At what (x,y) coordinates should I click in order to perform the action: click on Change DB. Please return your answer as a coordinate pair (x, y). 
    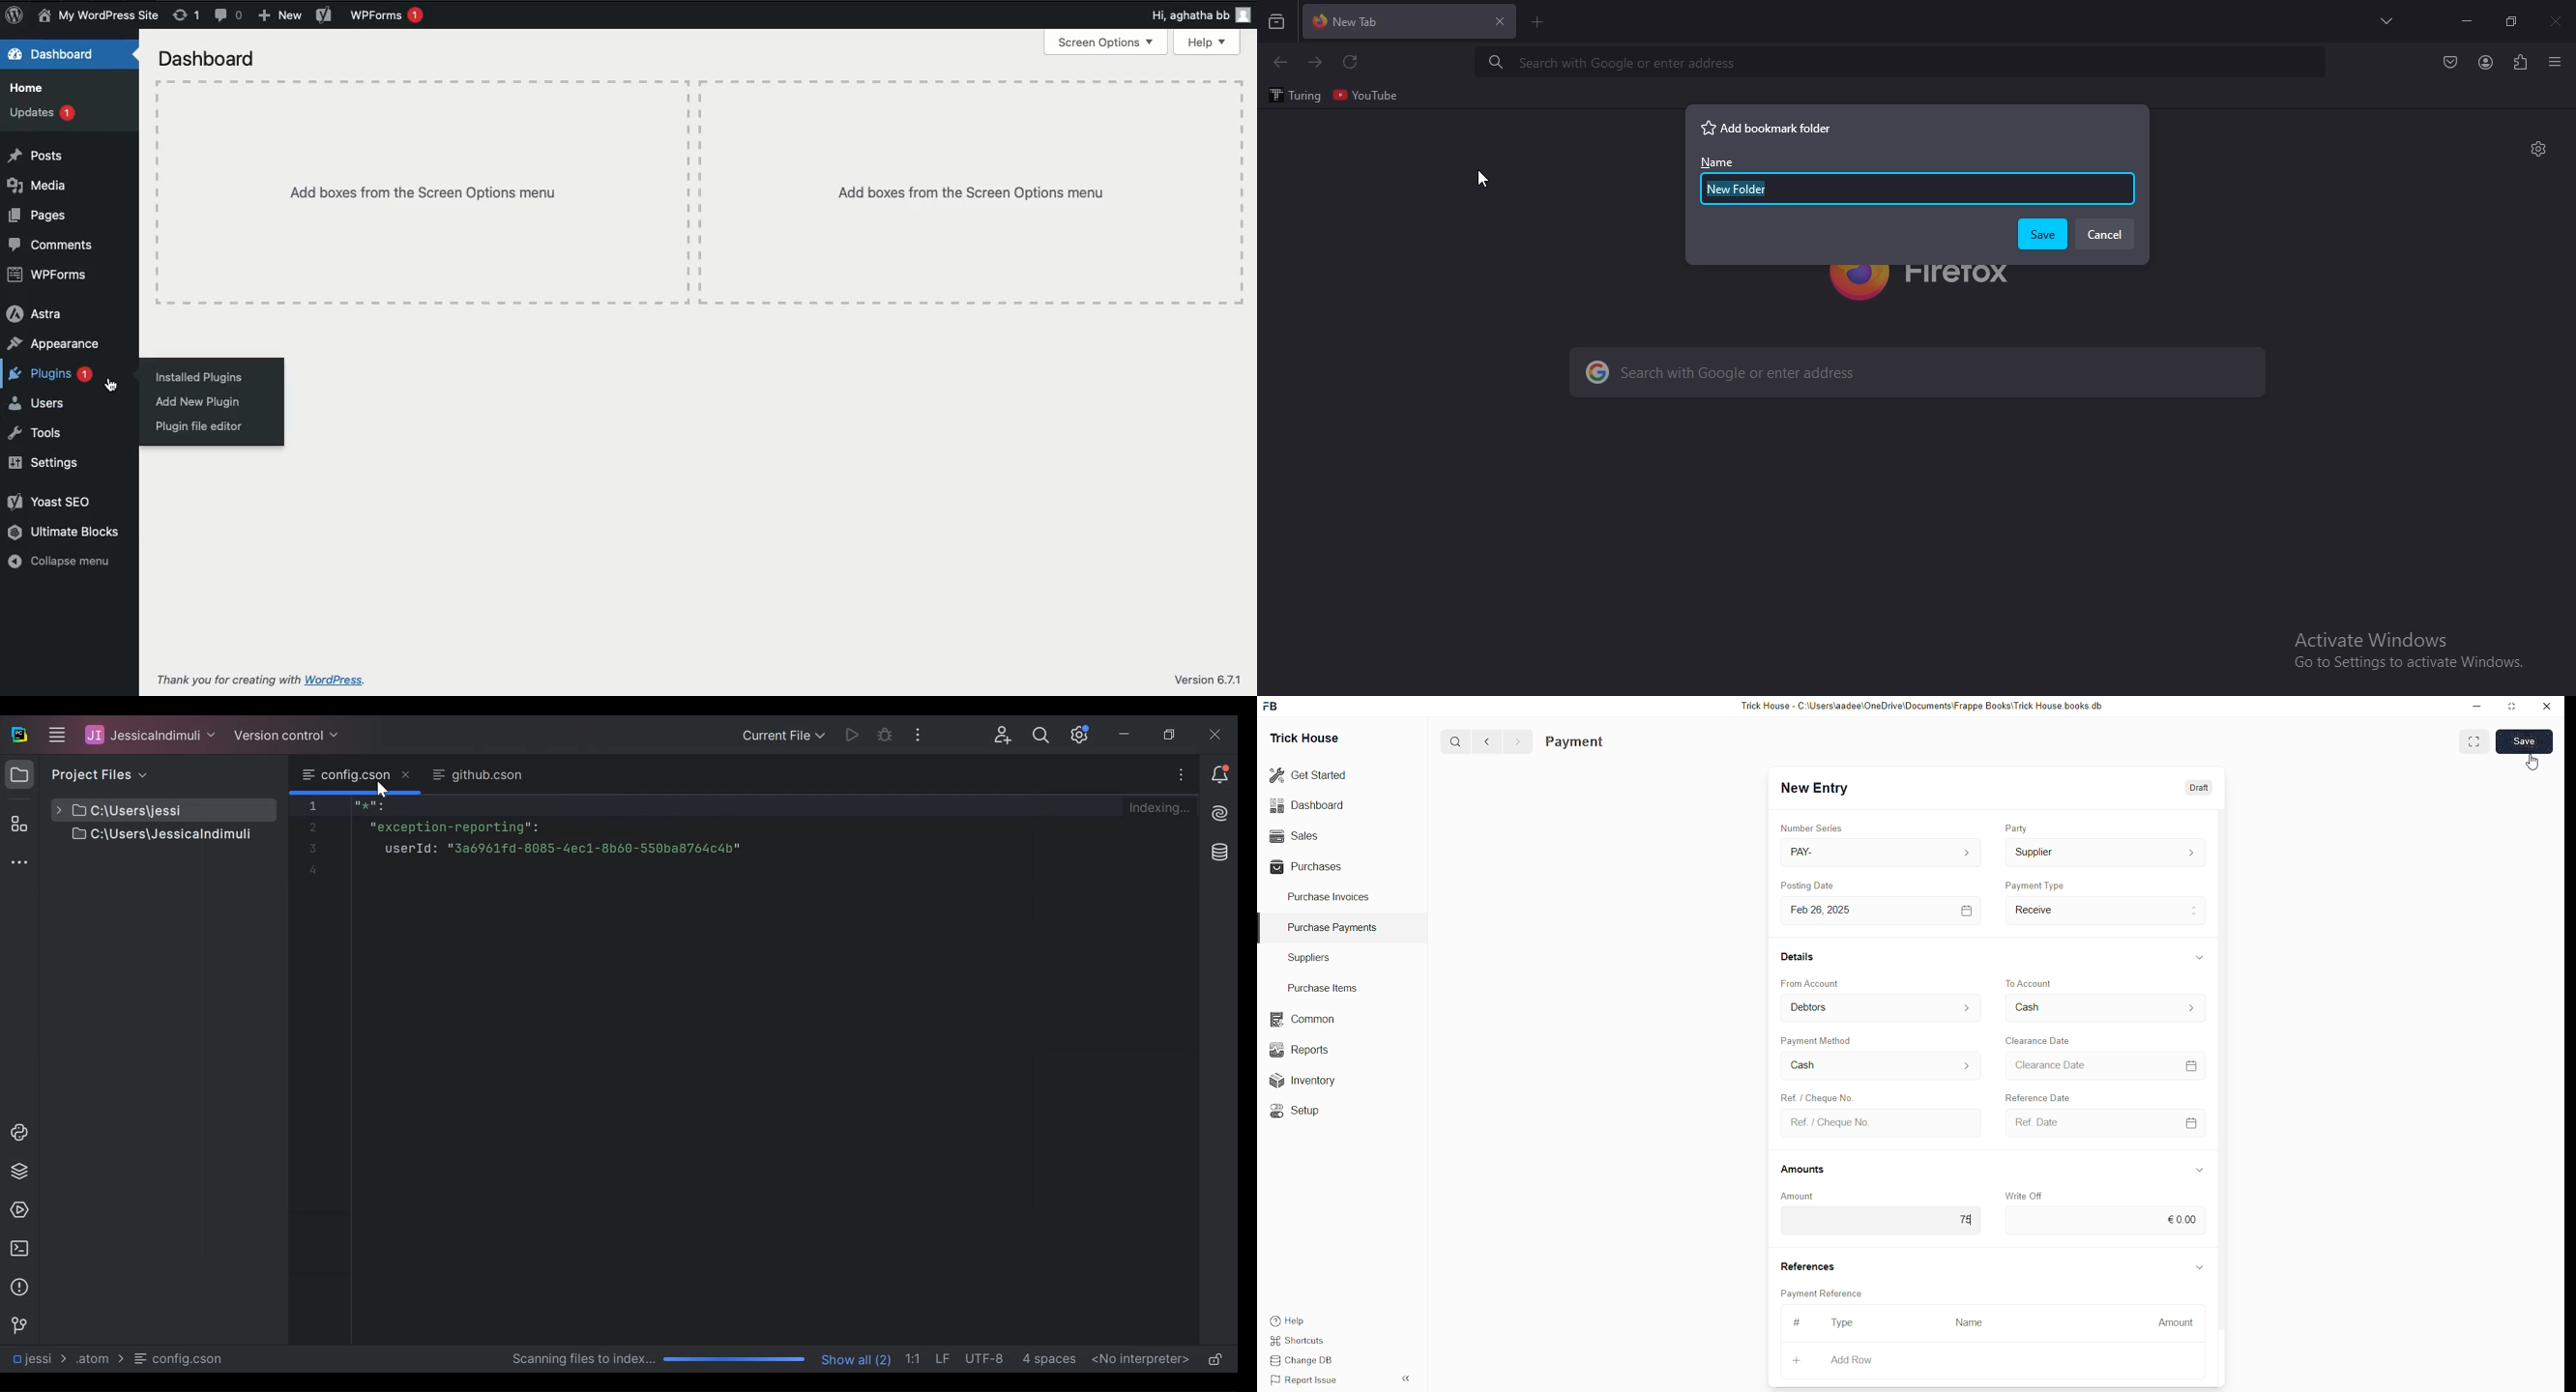
    Looking at the image, I should click on (1301, 1359).